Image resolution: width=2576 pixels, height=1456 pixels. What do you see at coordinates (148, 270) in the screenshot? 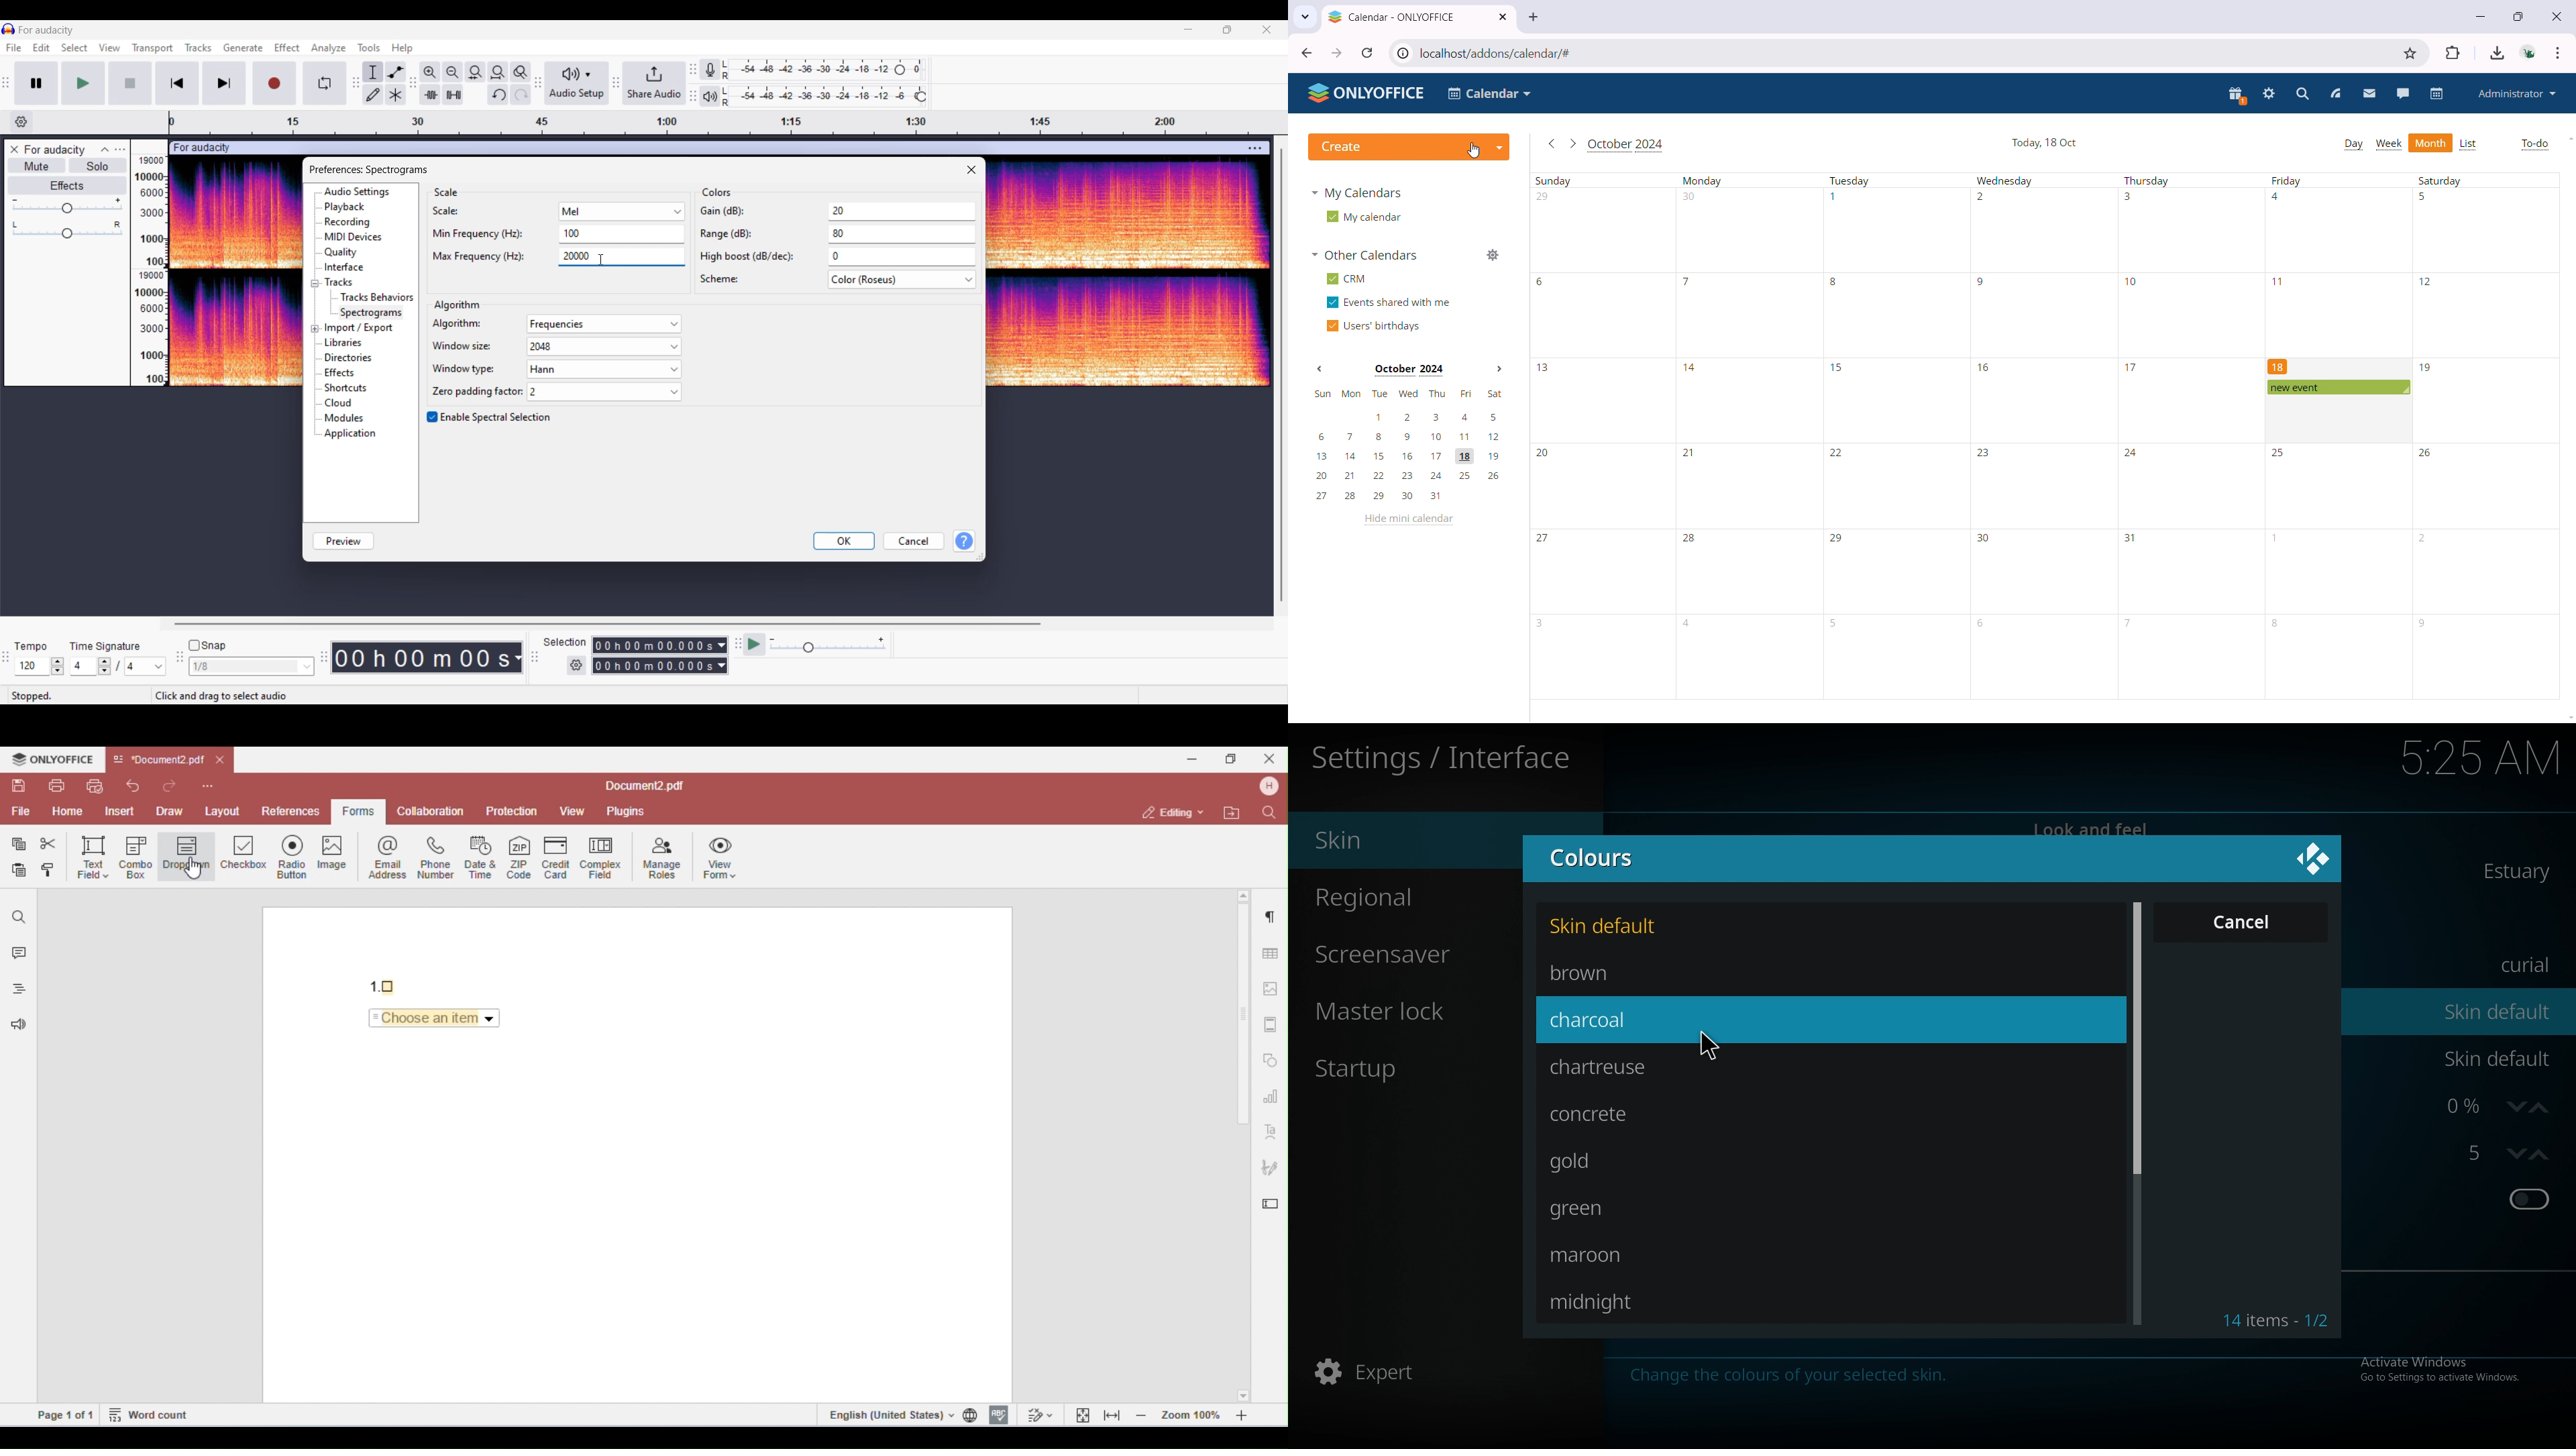
I see `Scale to measure intensity of track` at bounding box center [148, 270].